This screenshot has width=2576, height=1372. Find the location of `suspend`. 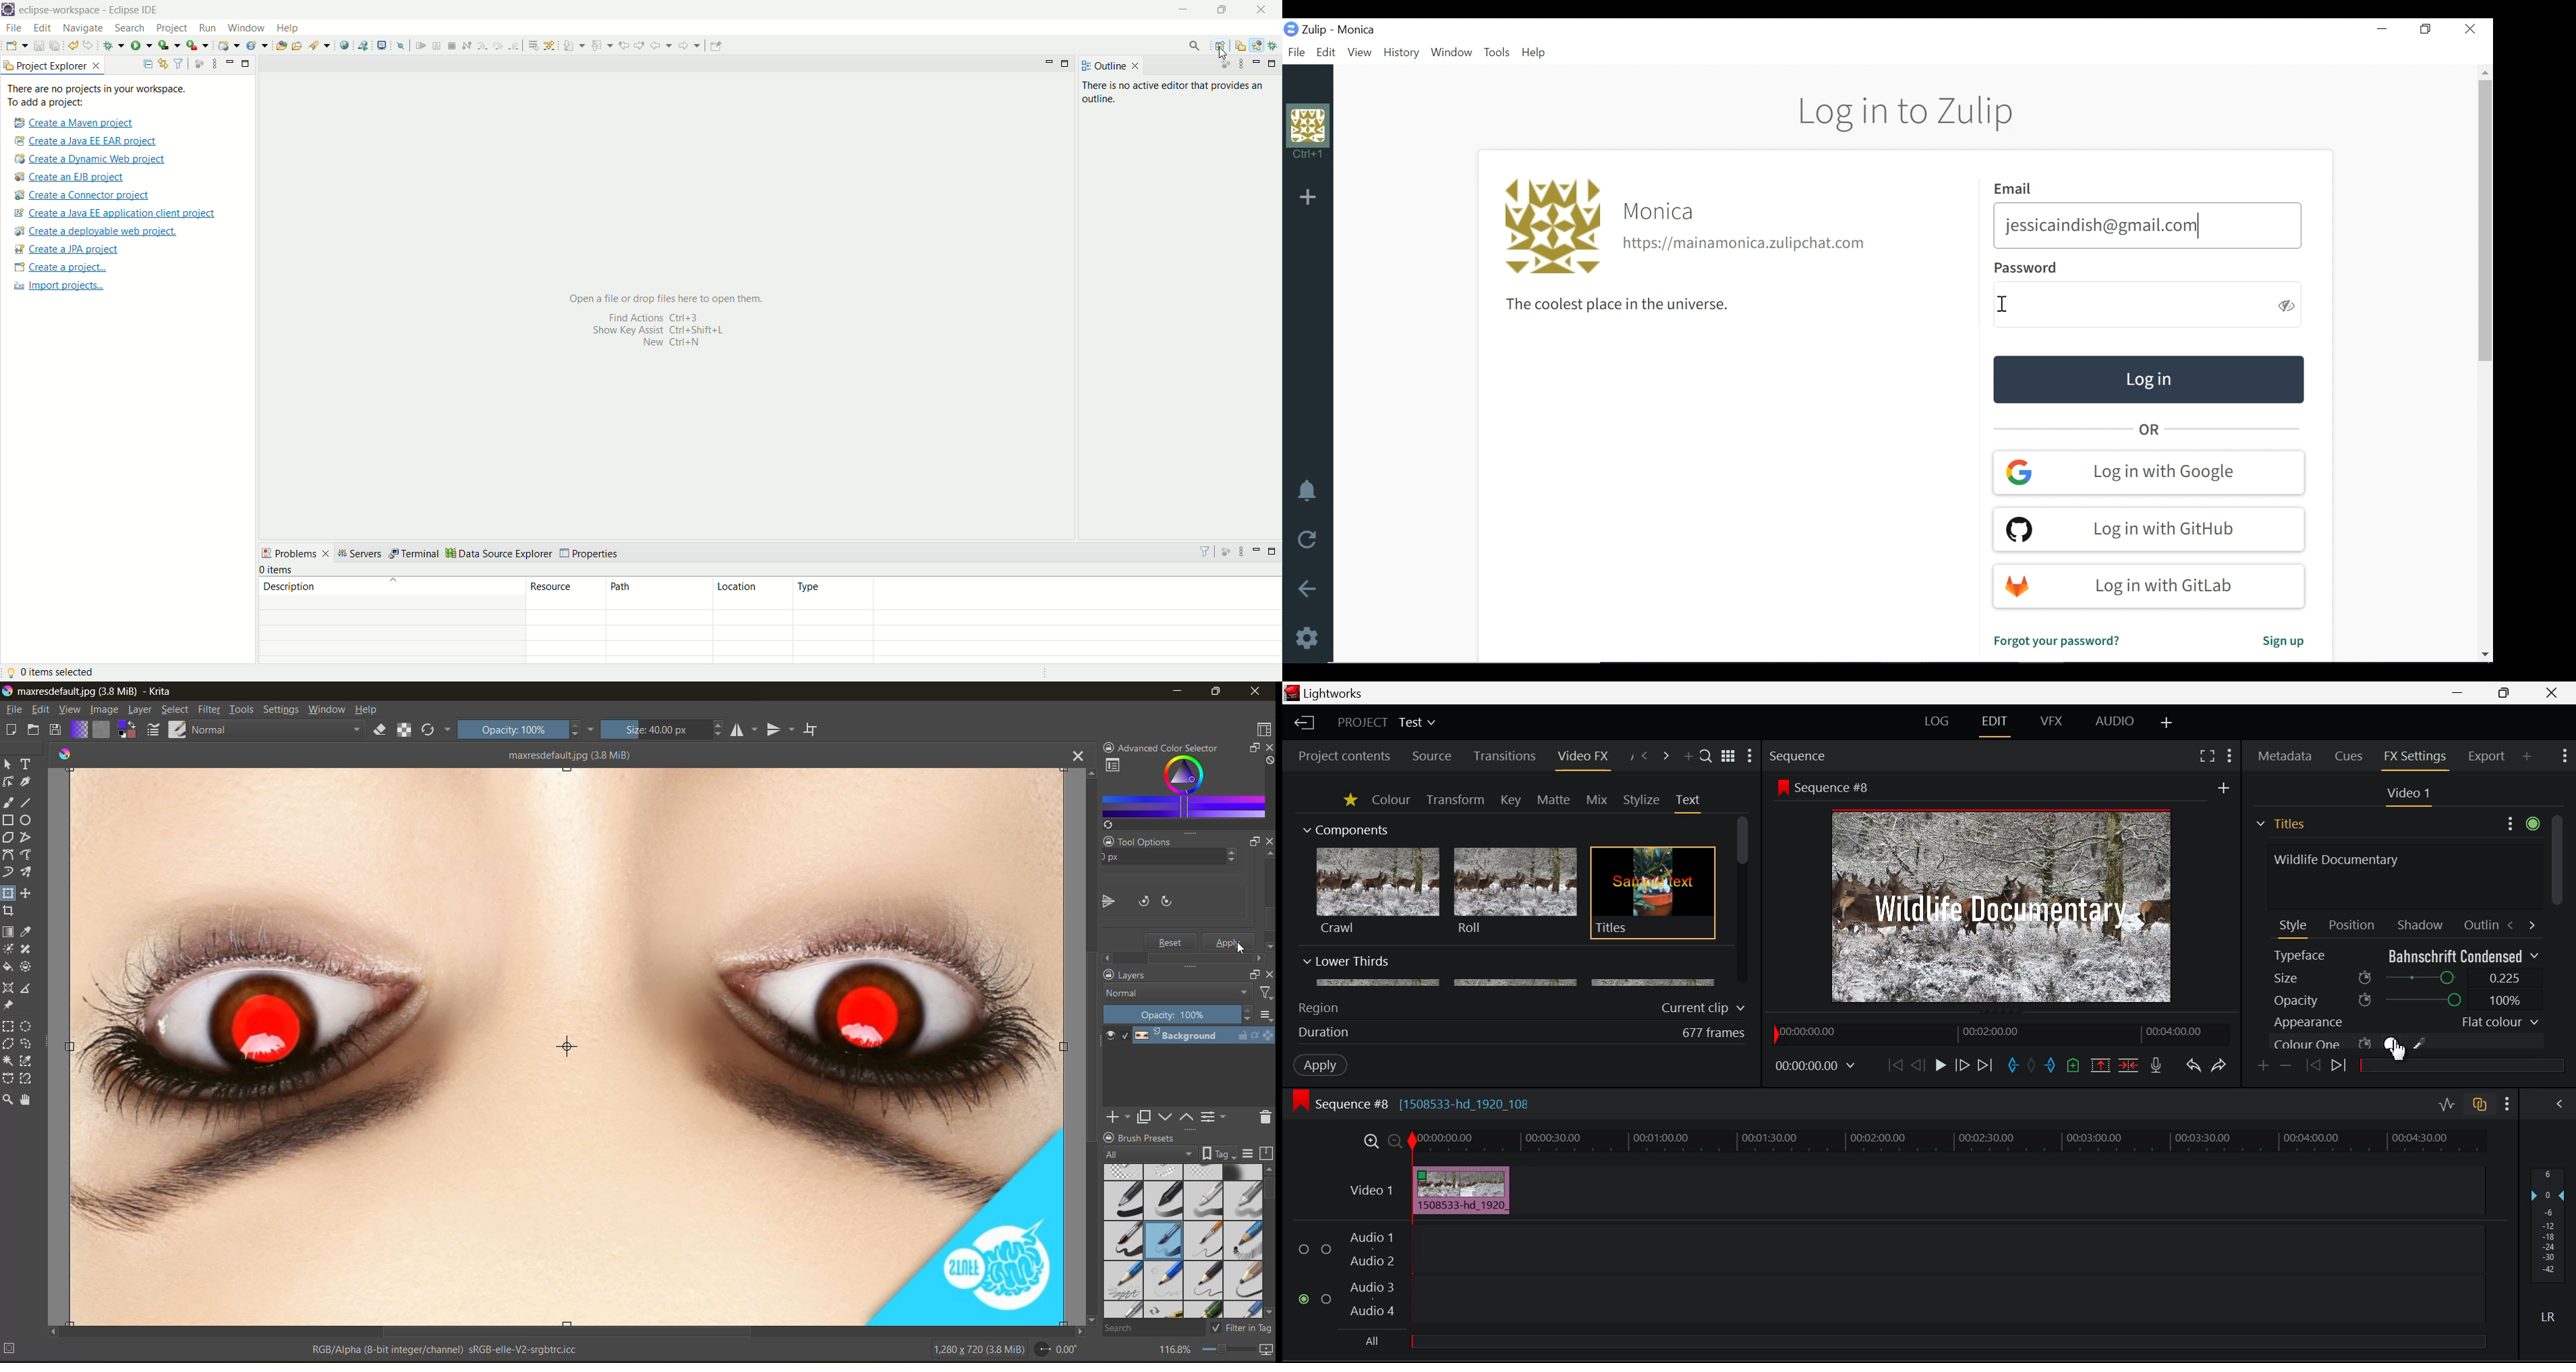

suspend is located at coordinates (435, 45).